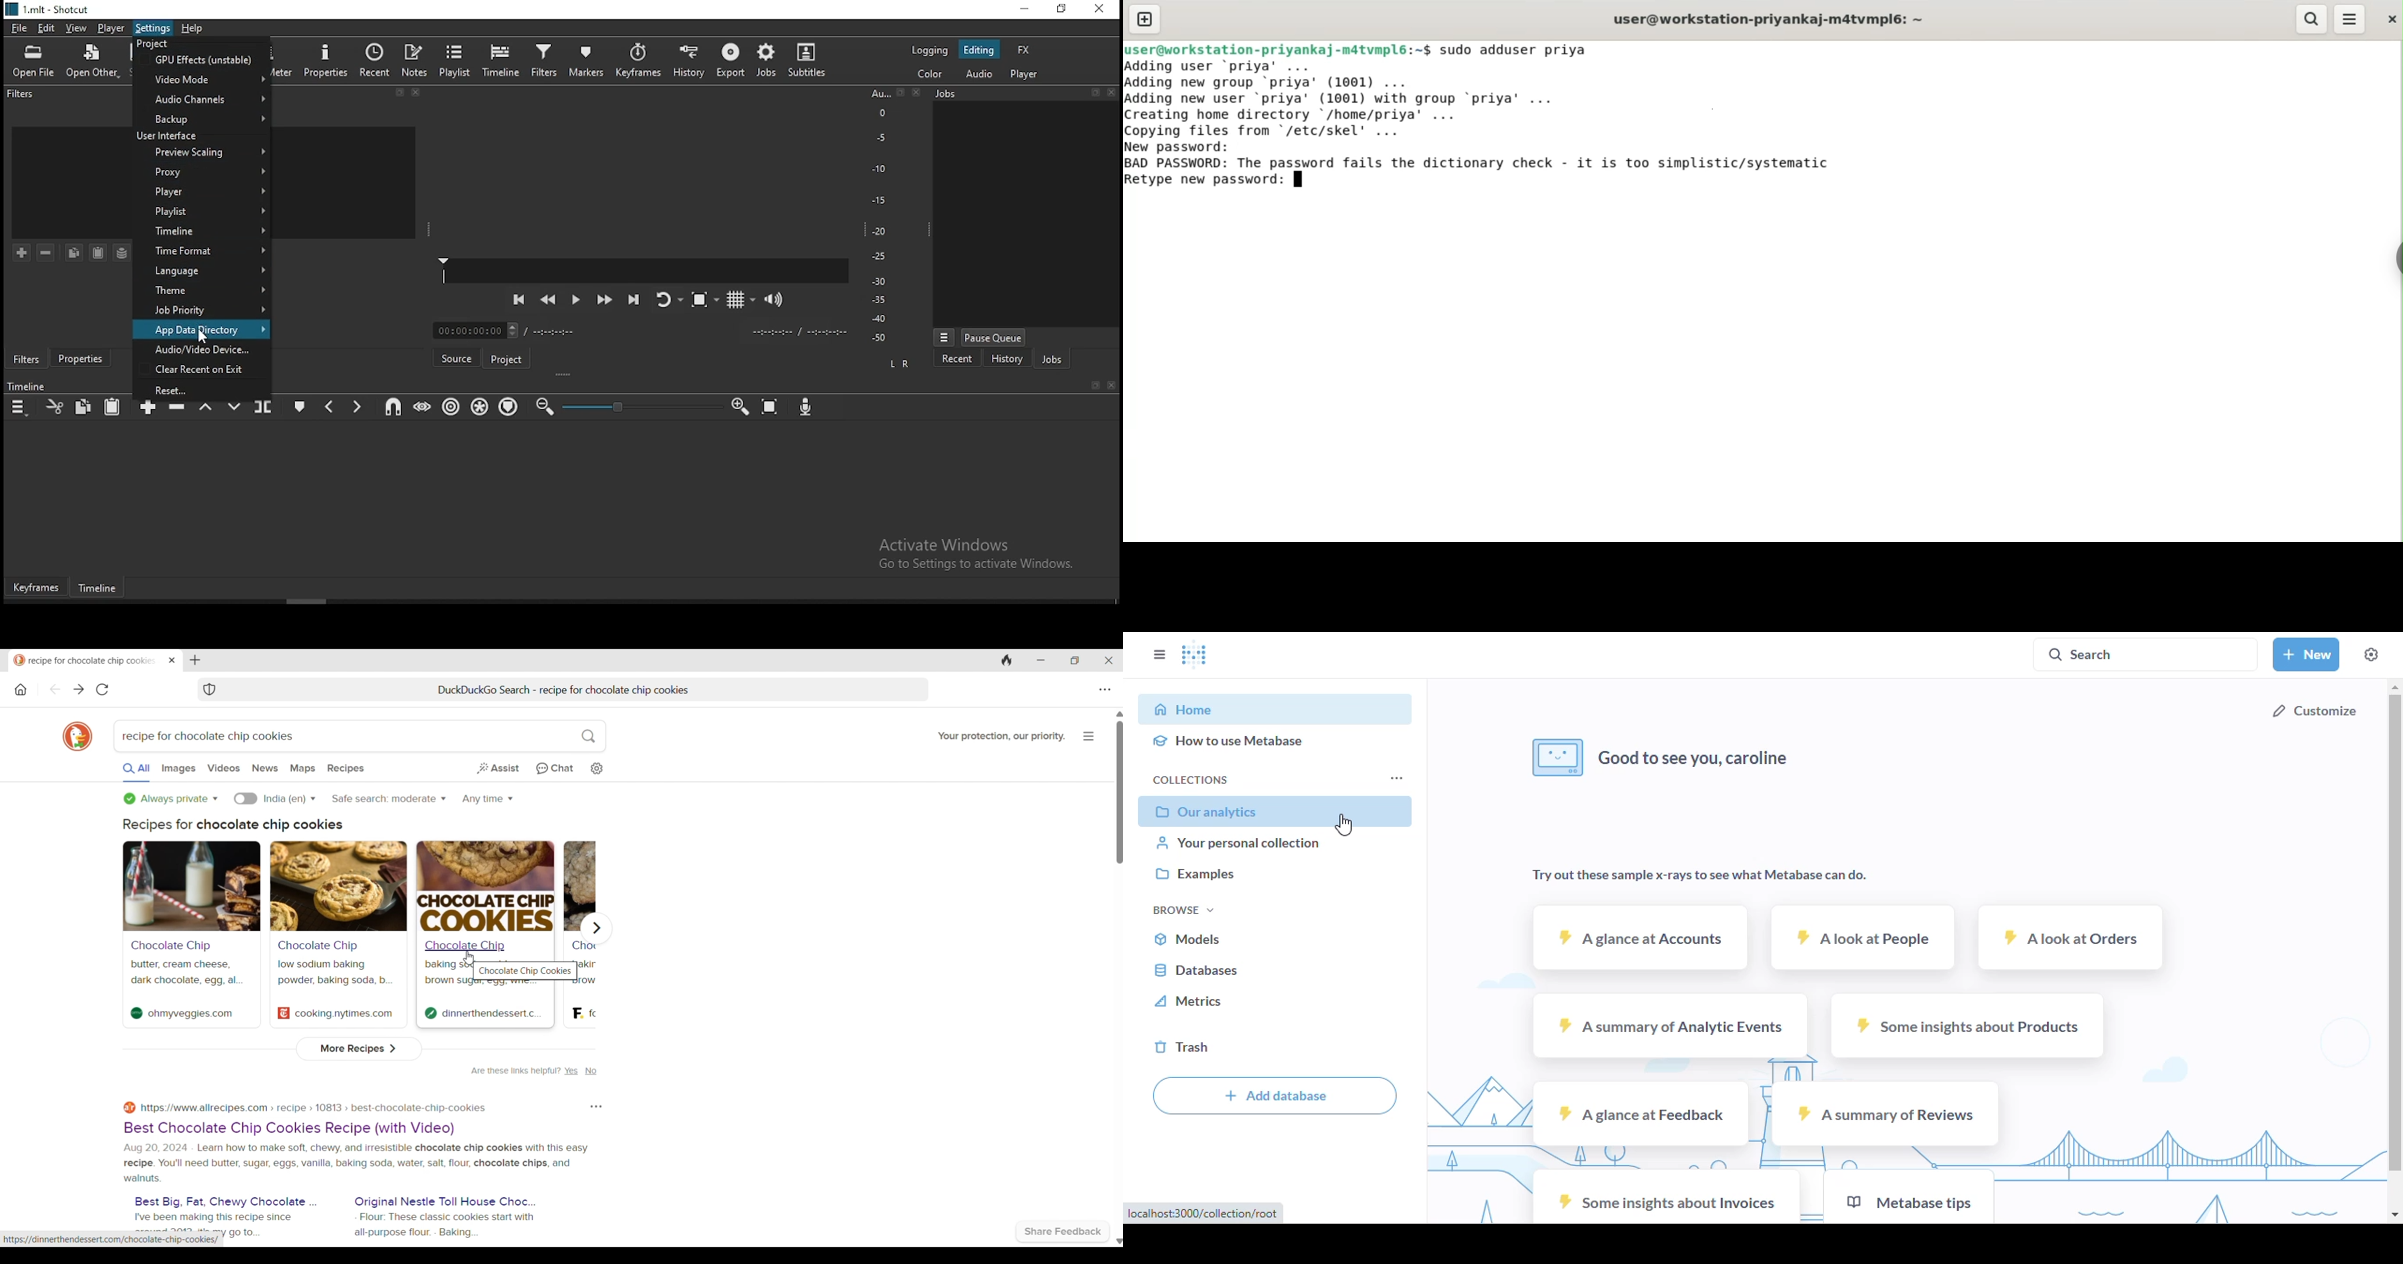 The image size is (2408, 1288). Describe the element at coordinates (1119, 713) in the screenshot. I see `Quick slide to top` at that location.